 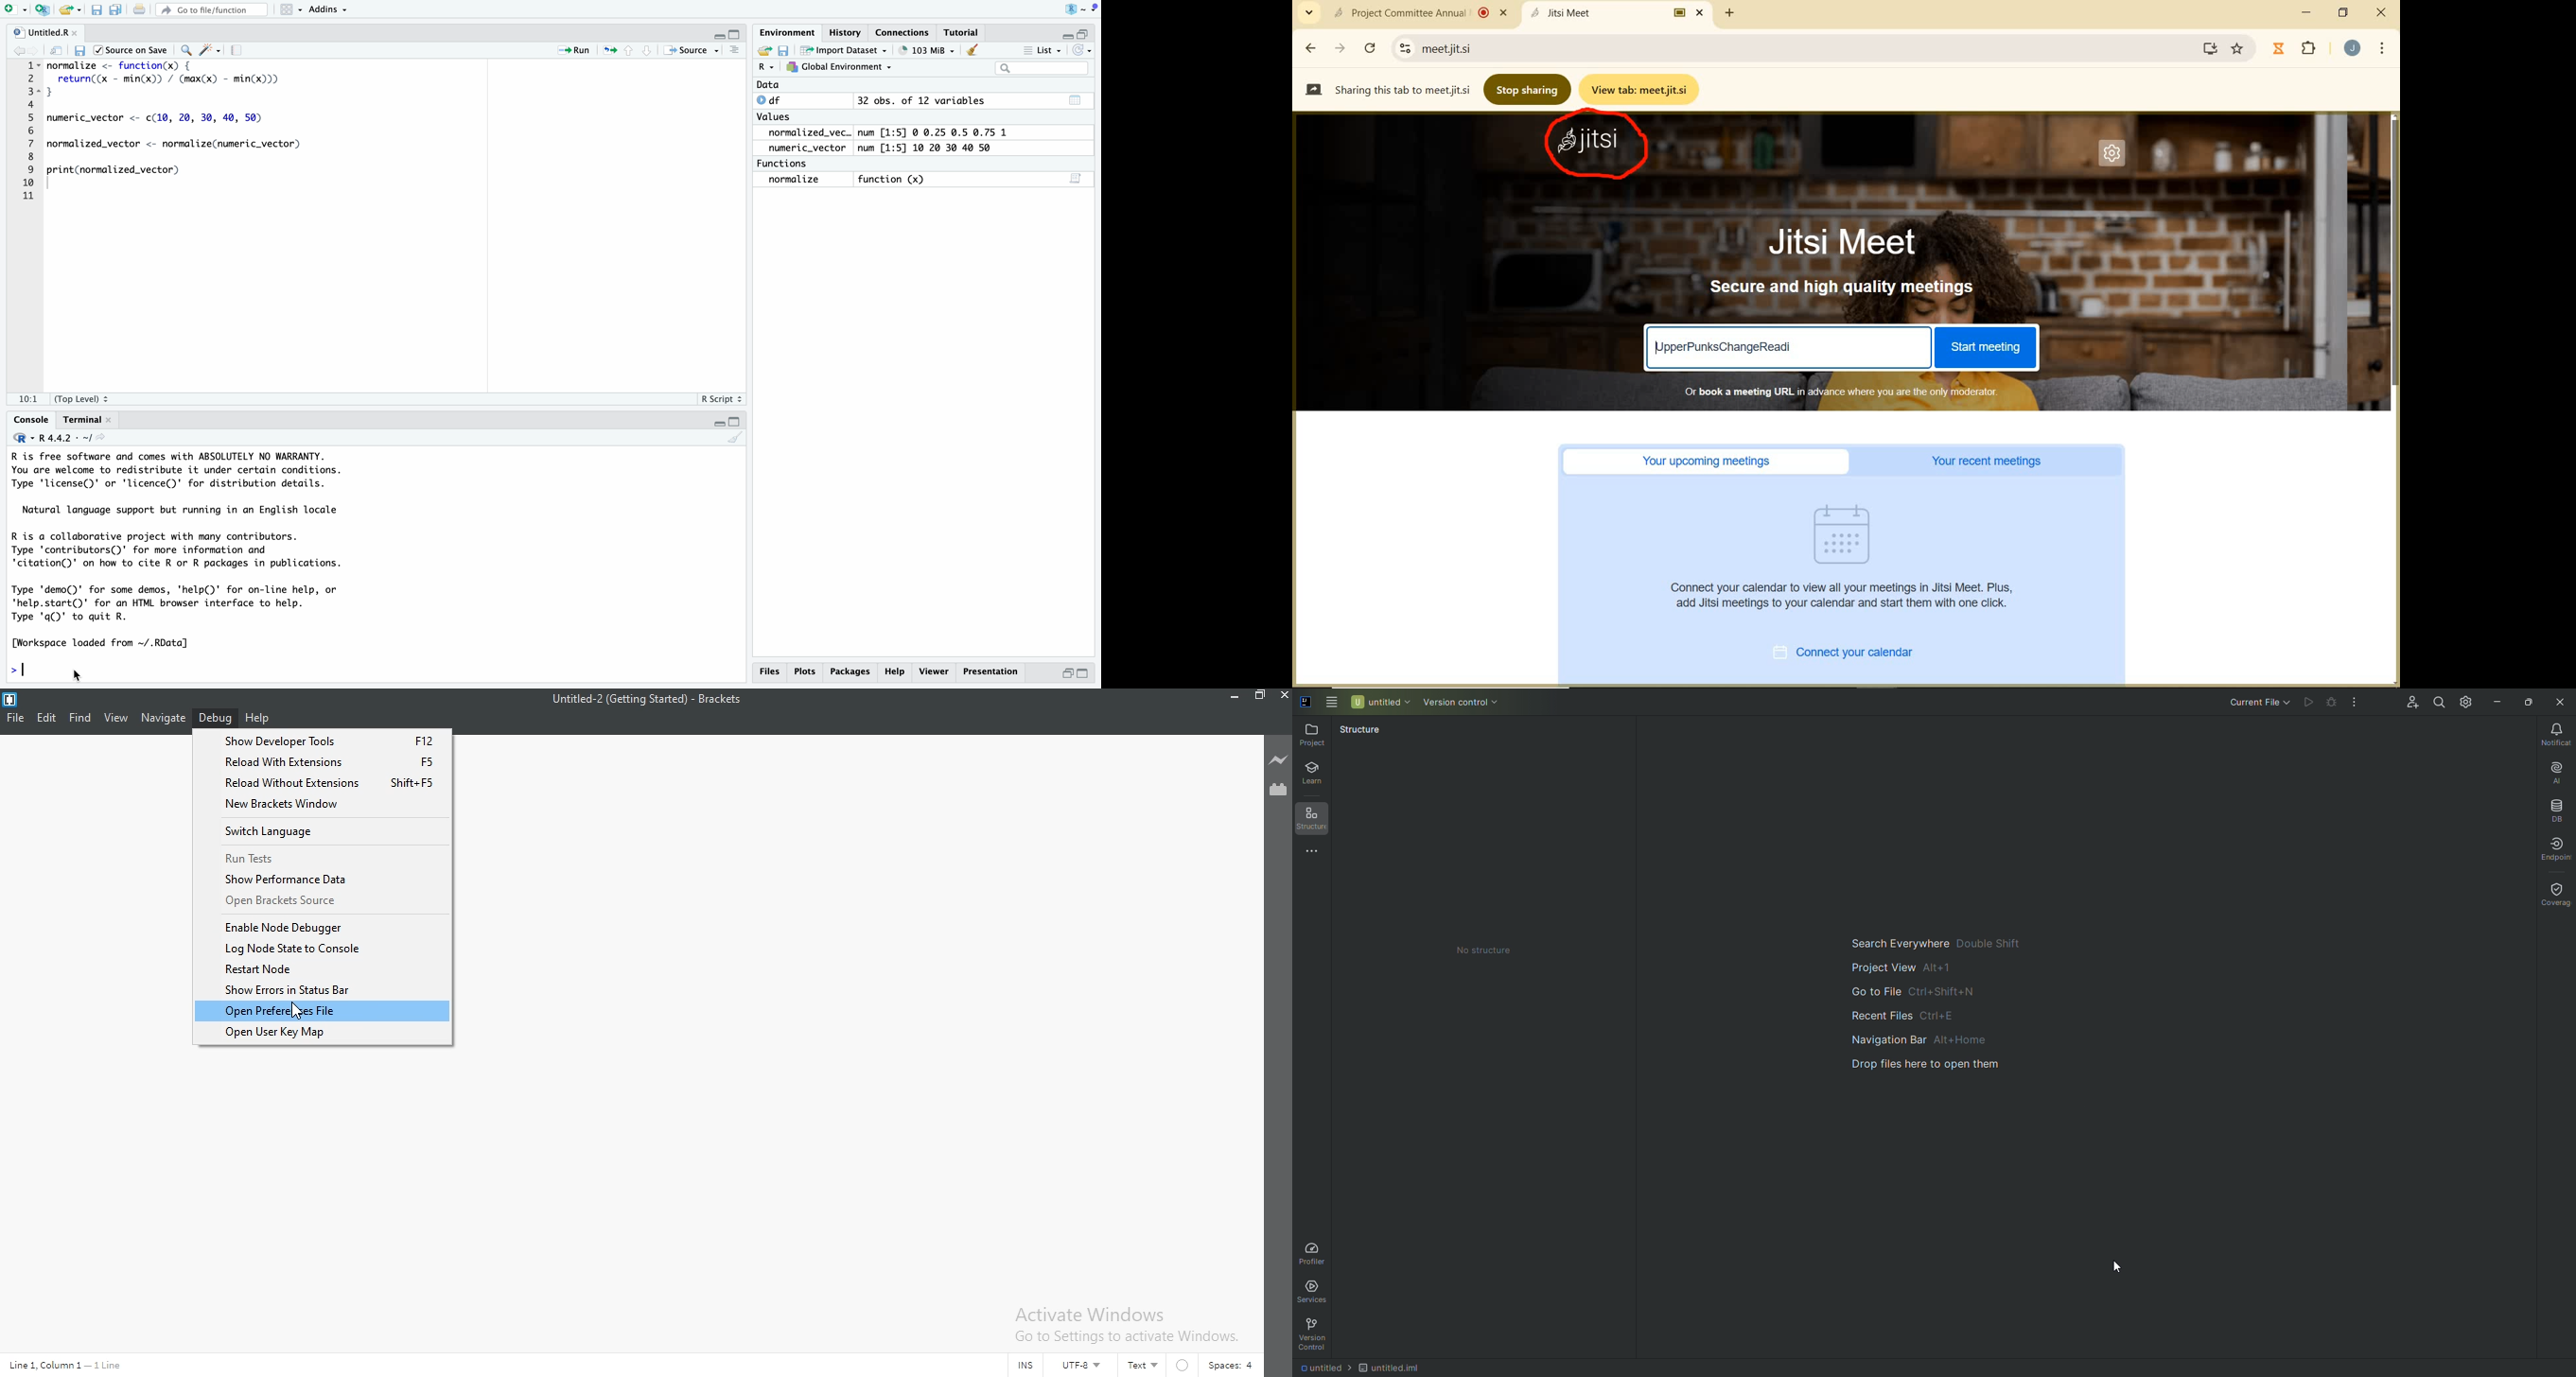 What do you see at coordinates (2468, 705) in the screenshot?
I see `Updates and Settings` at bounding box center [2468, 705].